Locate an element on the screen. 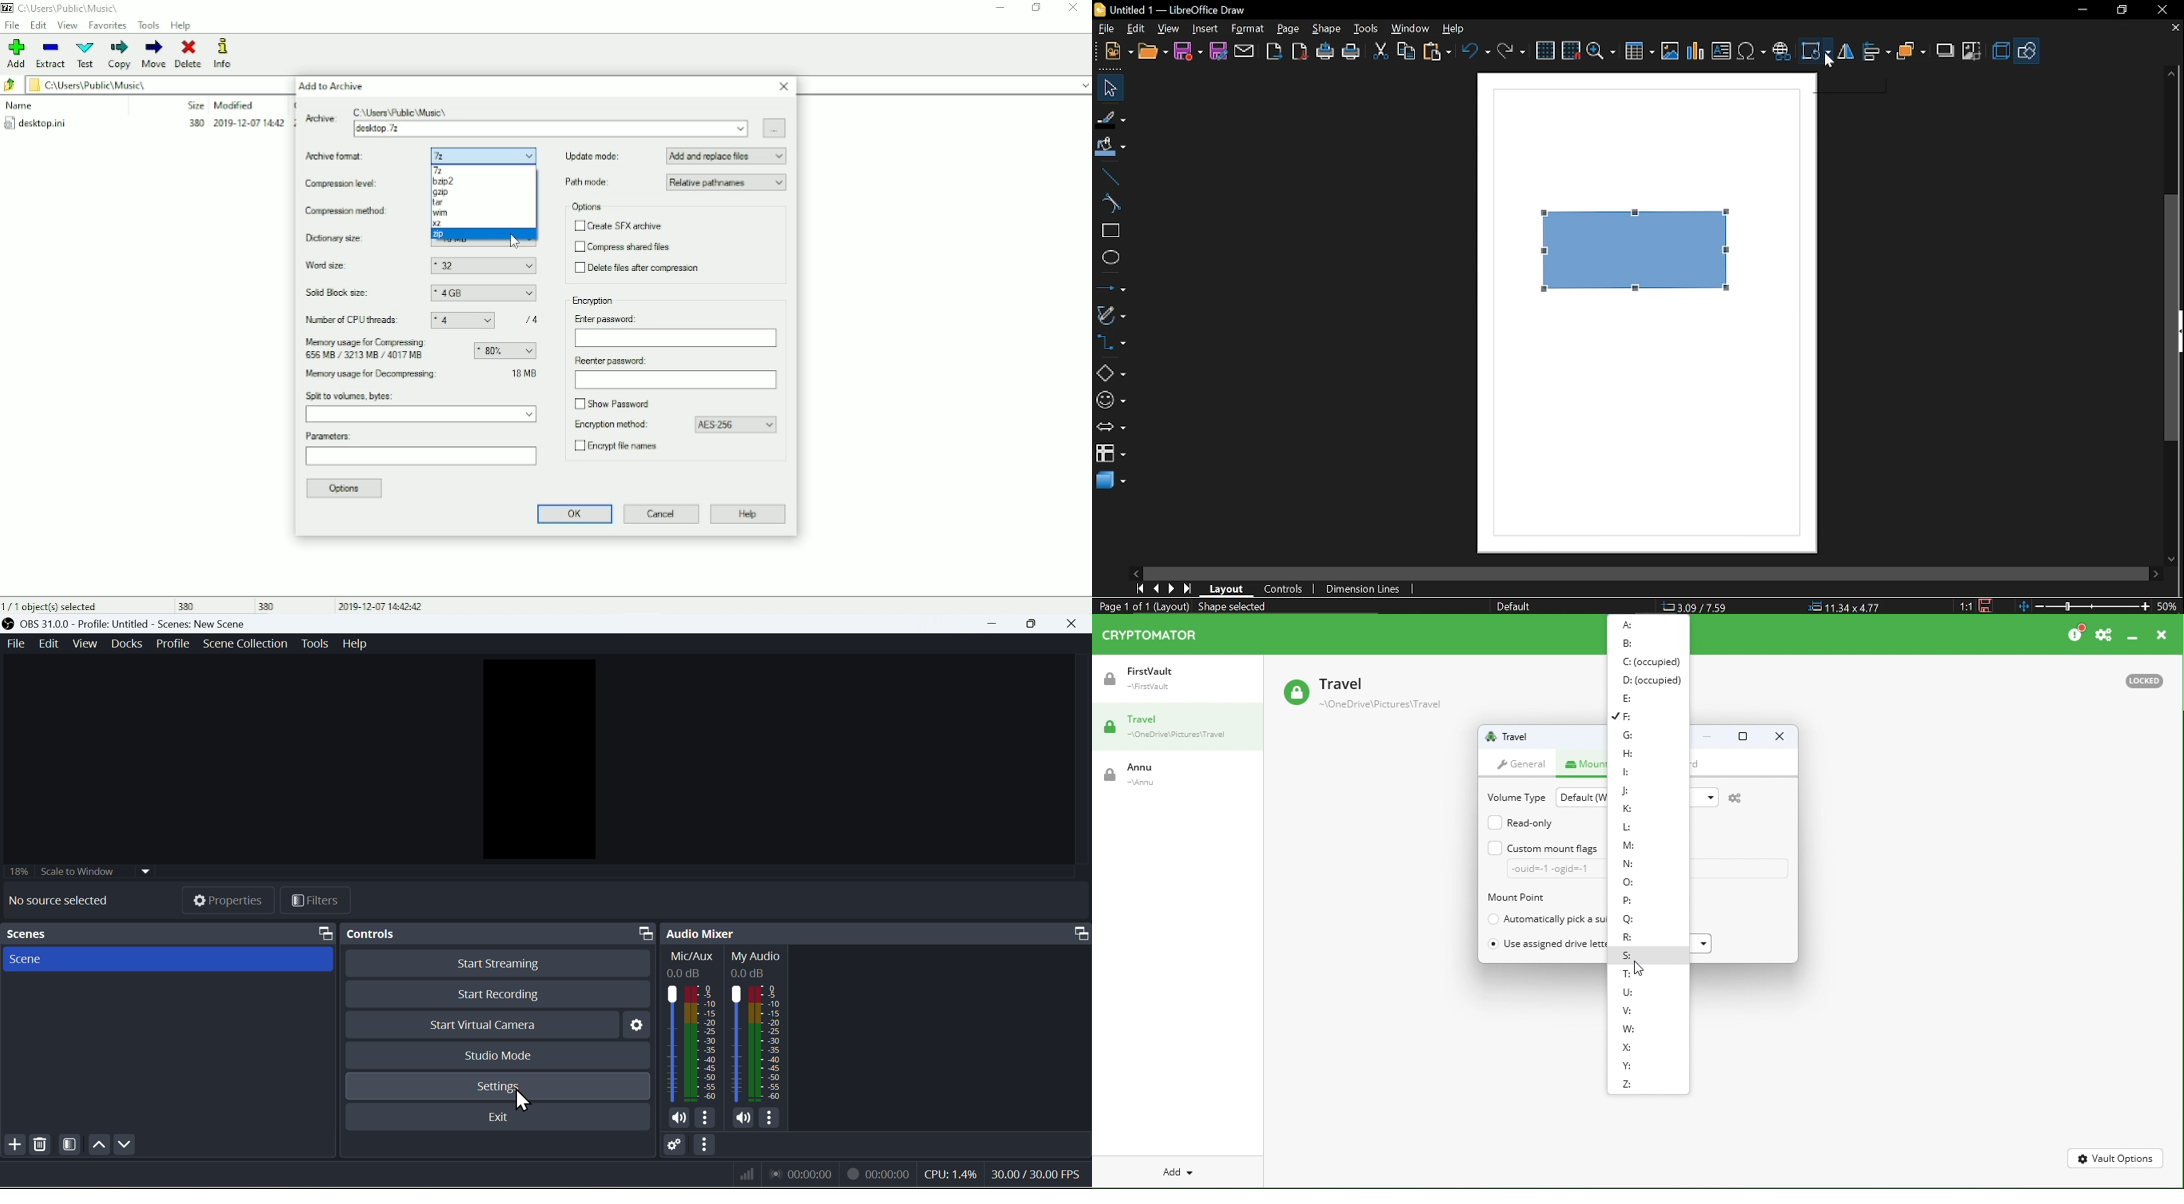 This screenshot has height=1204, width=2184. vertical scrollbar is located at coordinates (2172, 319).